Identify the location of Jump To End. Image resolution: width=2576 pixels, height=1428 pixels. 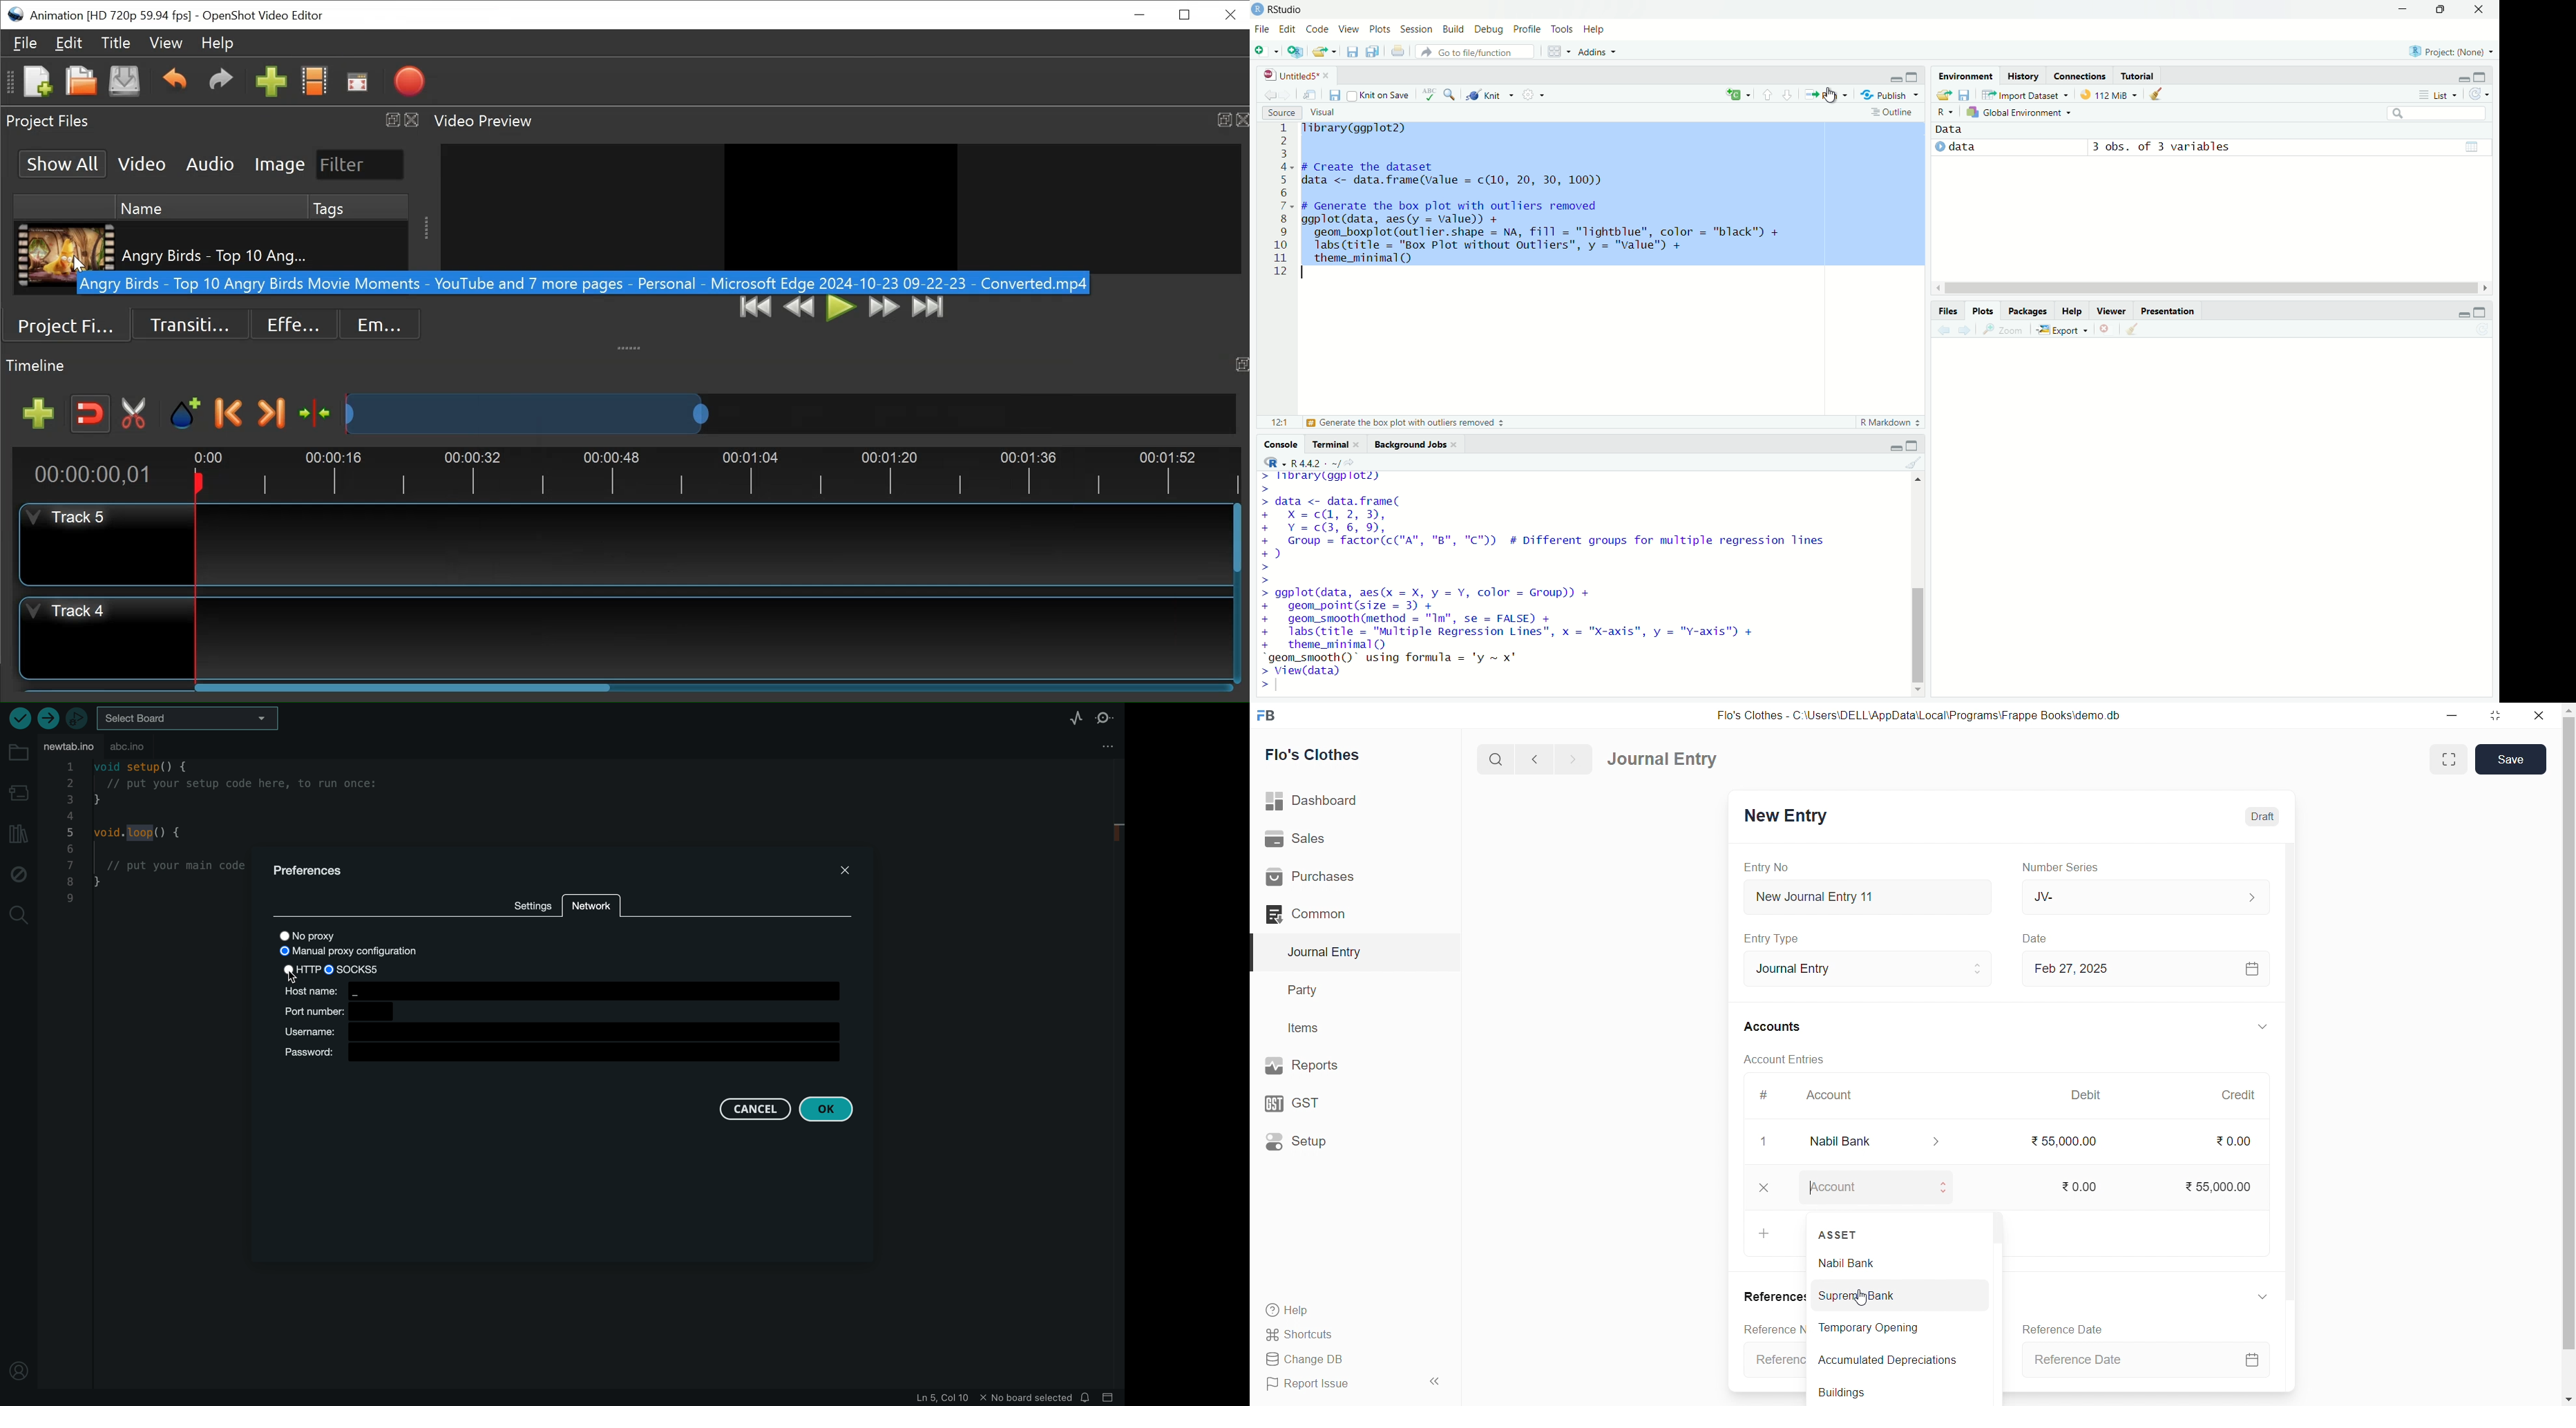
(928, 309).